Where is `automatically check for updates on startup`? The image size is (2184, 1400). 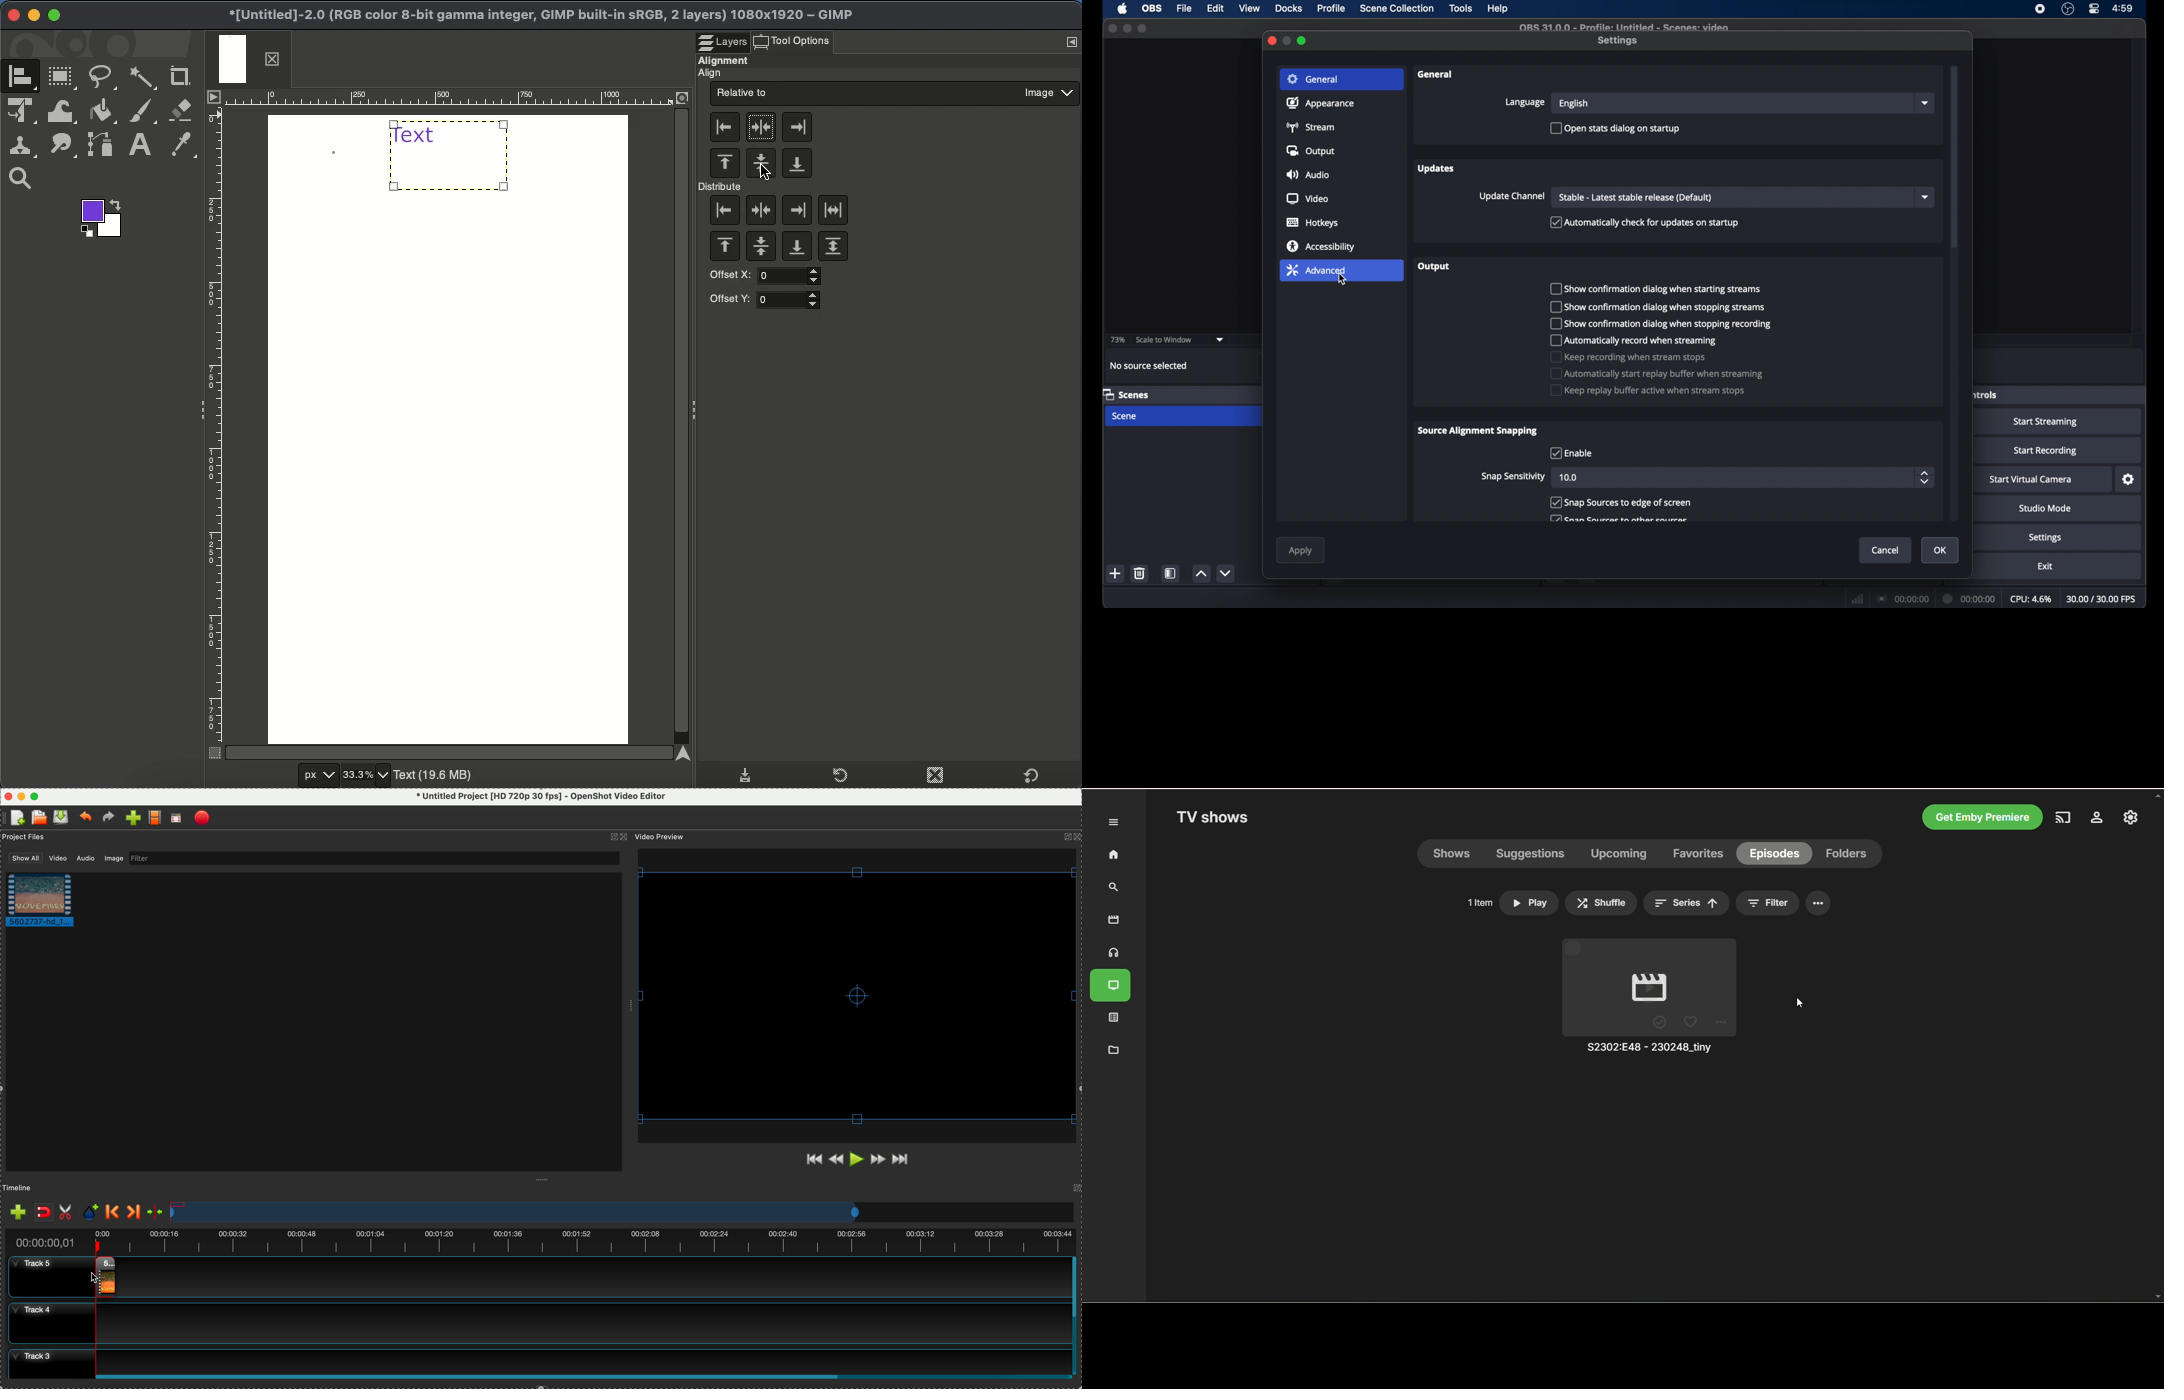 automatically check for updates on startup is located at coordinates (1644, 222).